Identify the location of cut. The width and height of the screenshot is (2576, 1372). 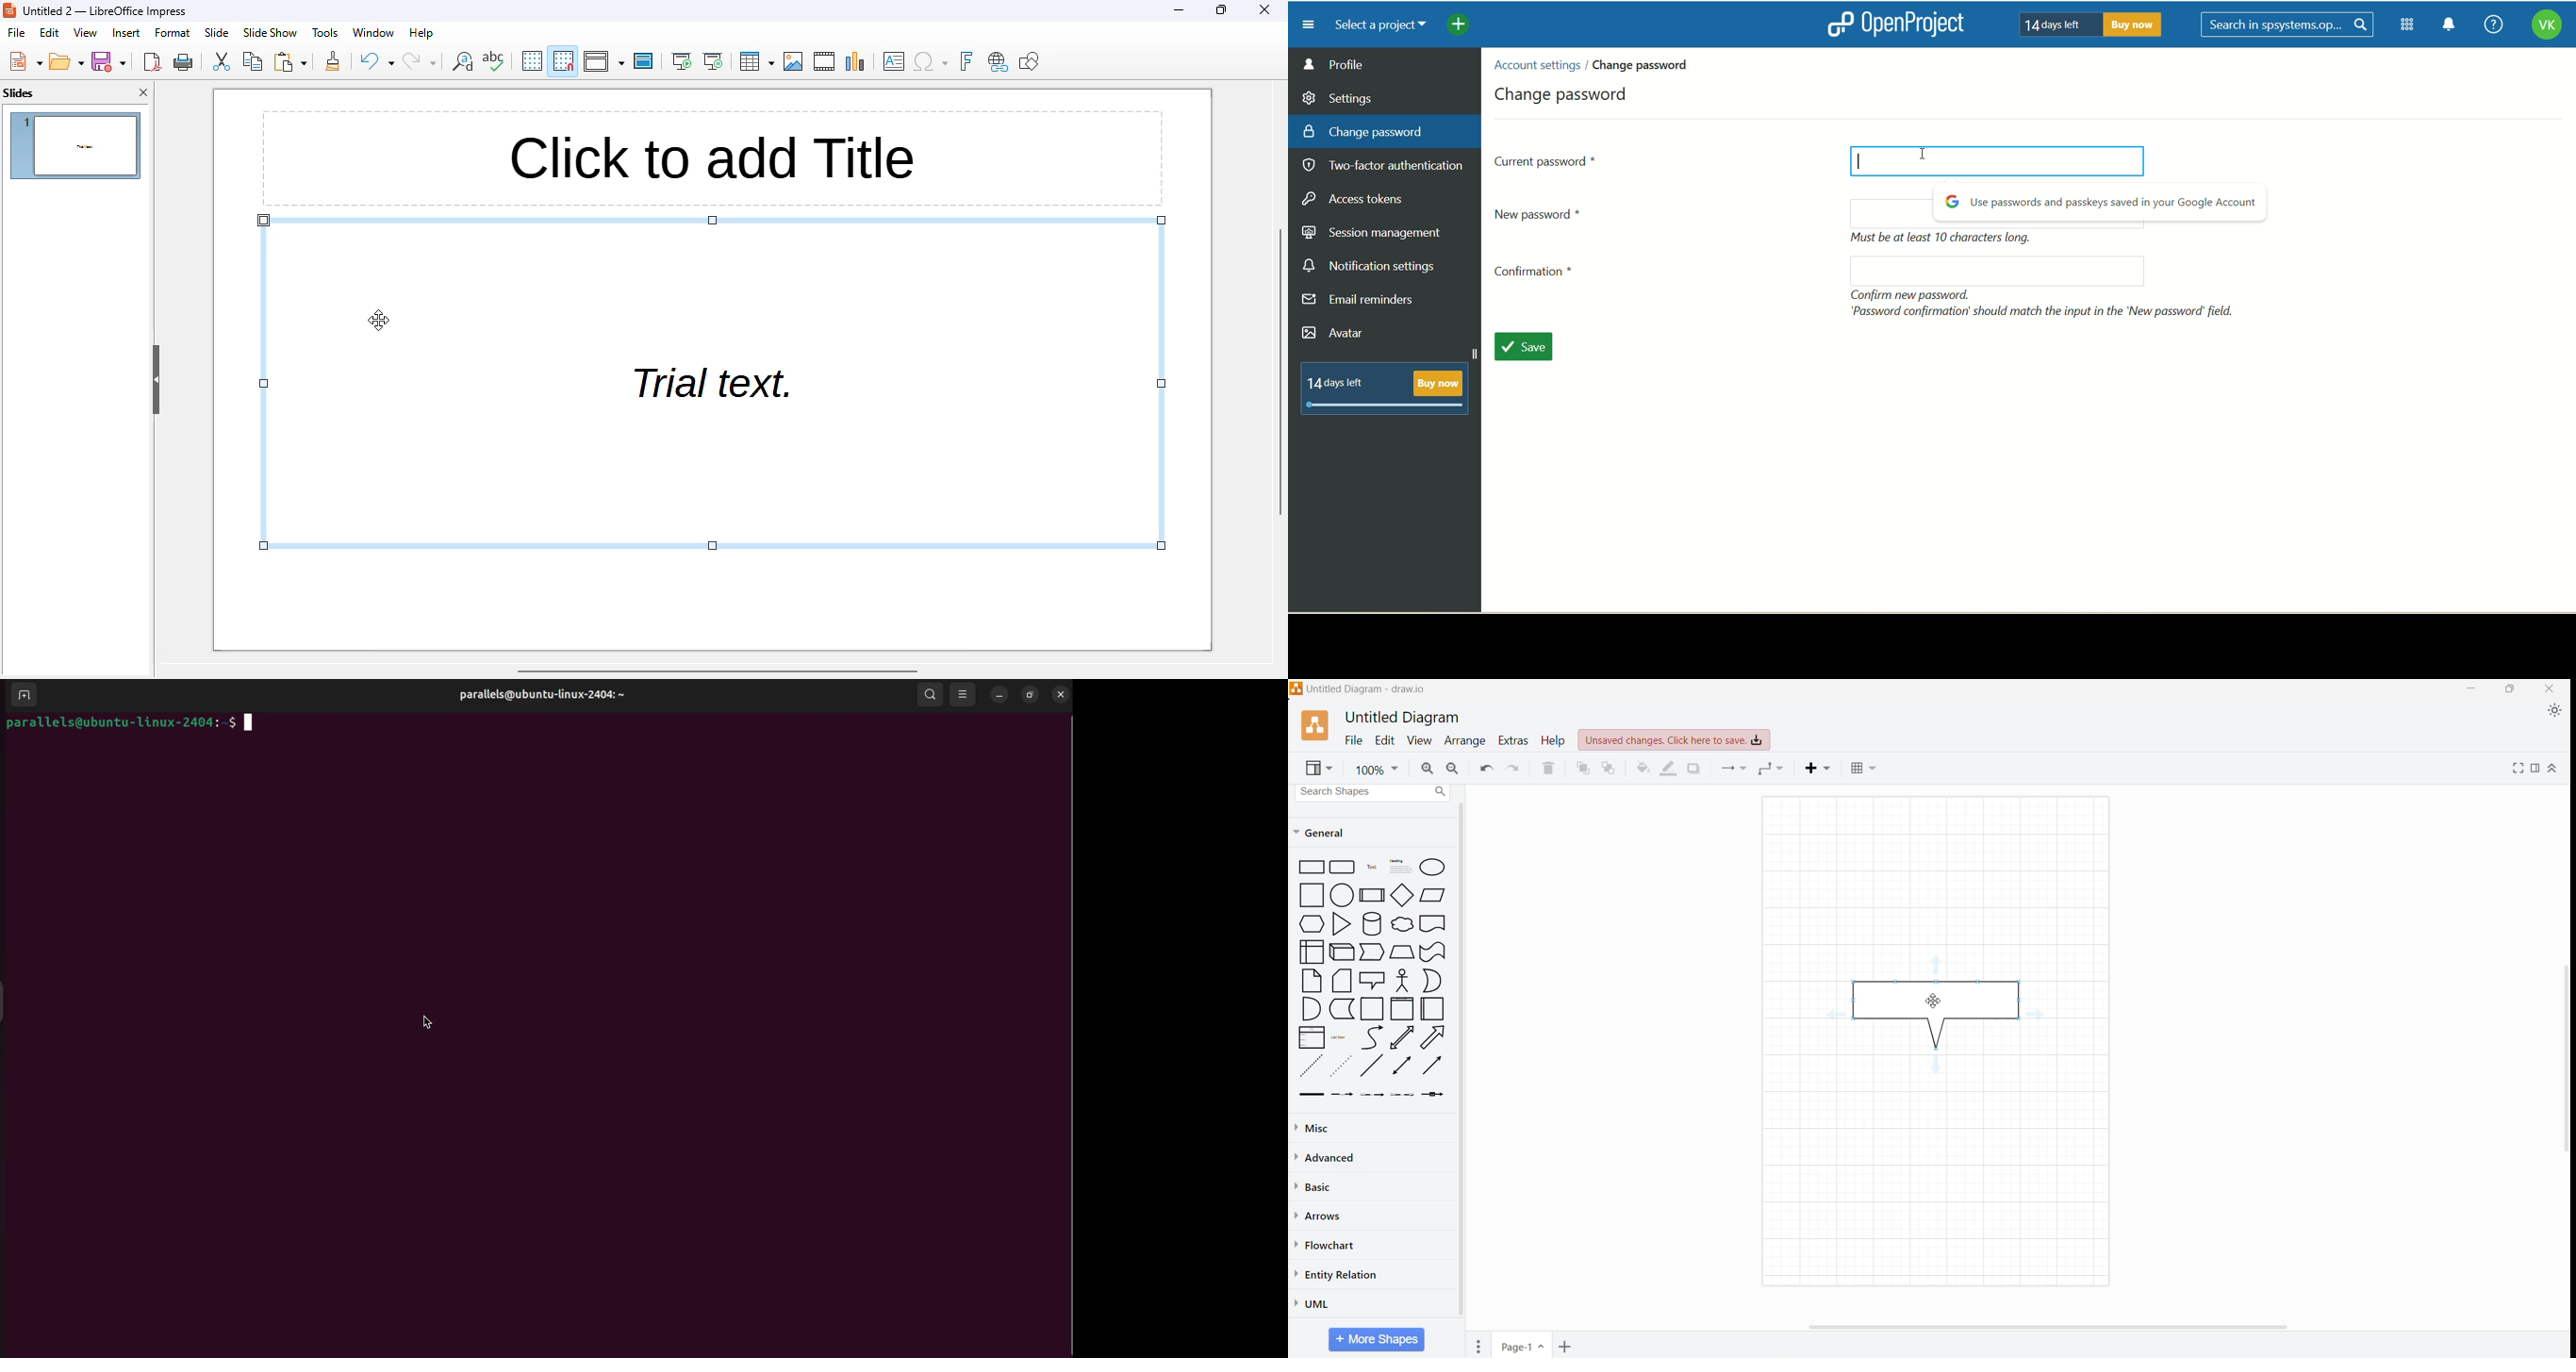
(223, 61).